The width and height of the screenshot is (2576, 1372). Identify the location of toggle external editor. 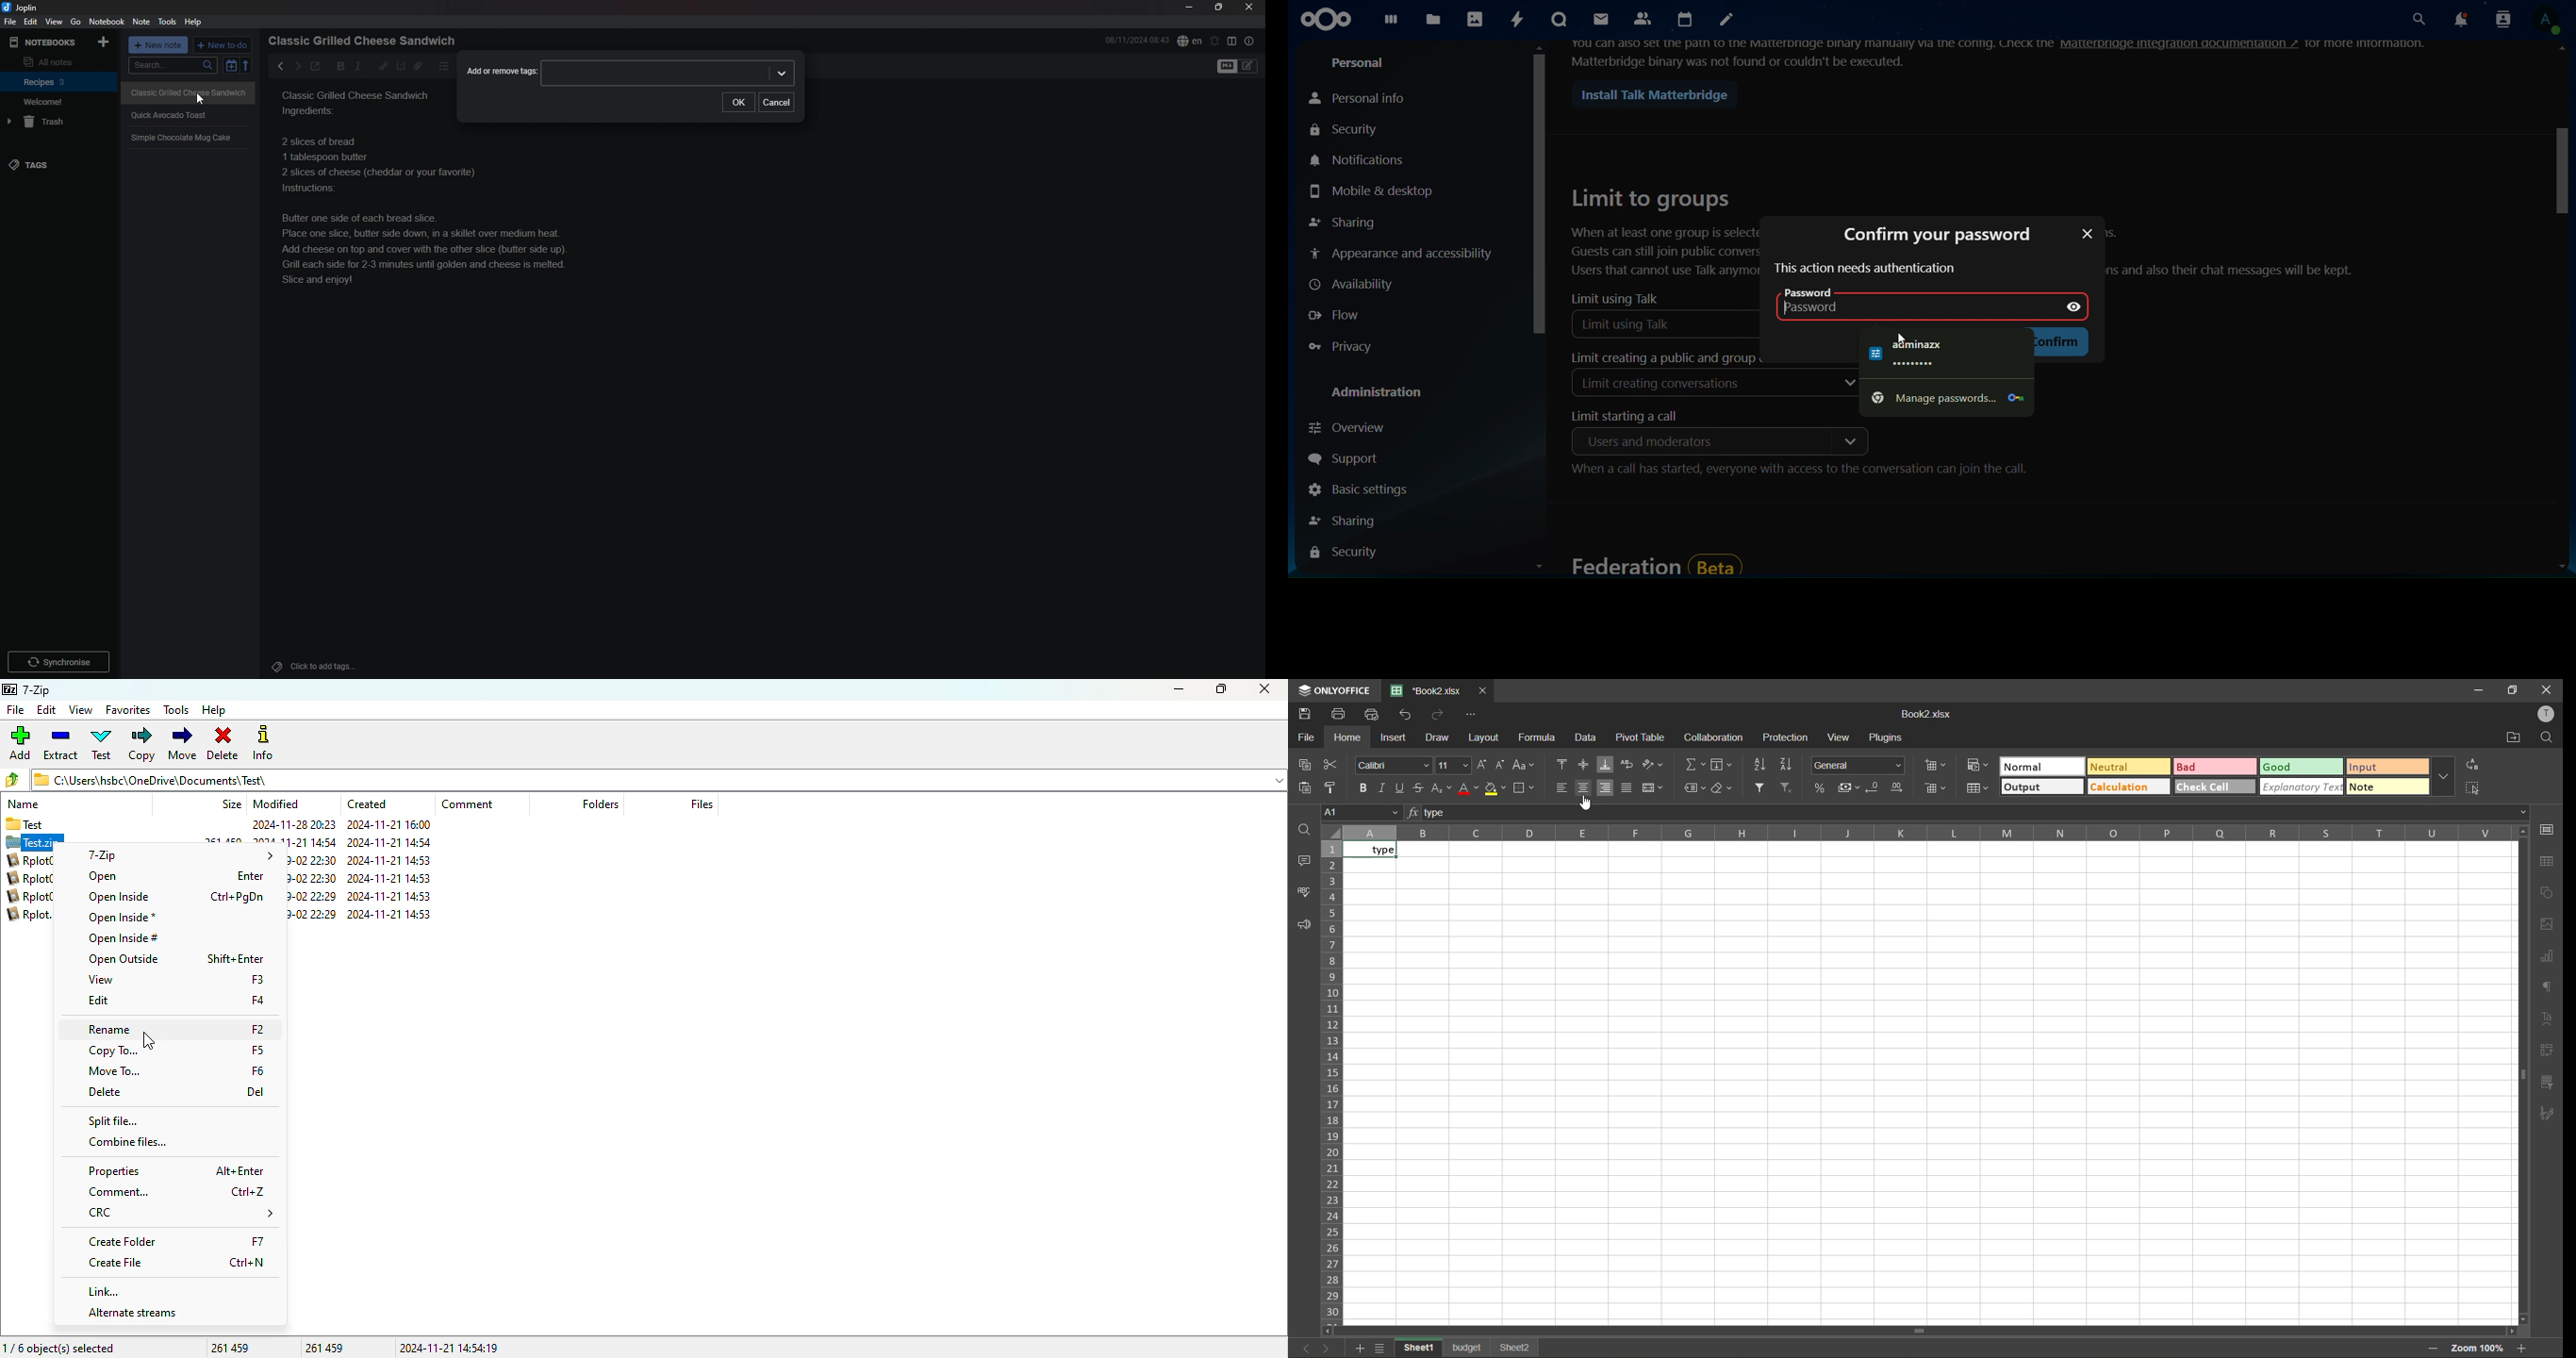
(315, 68).